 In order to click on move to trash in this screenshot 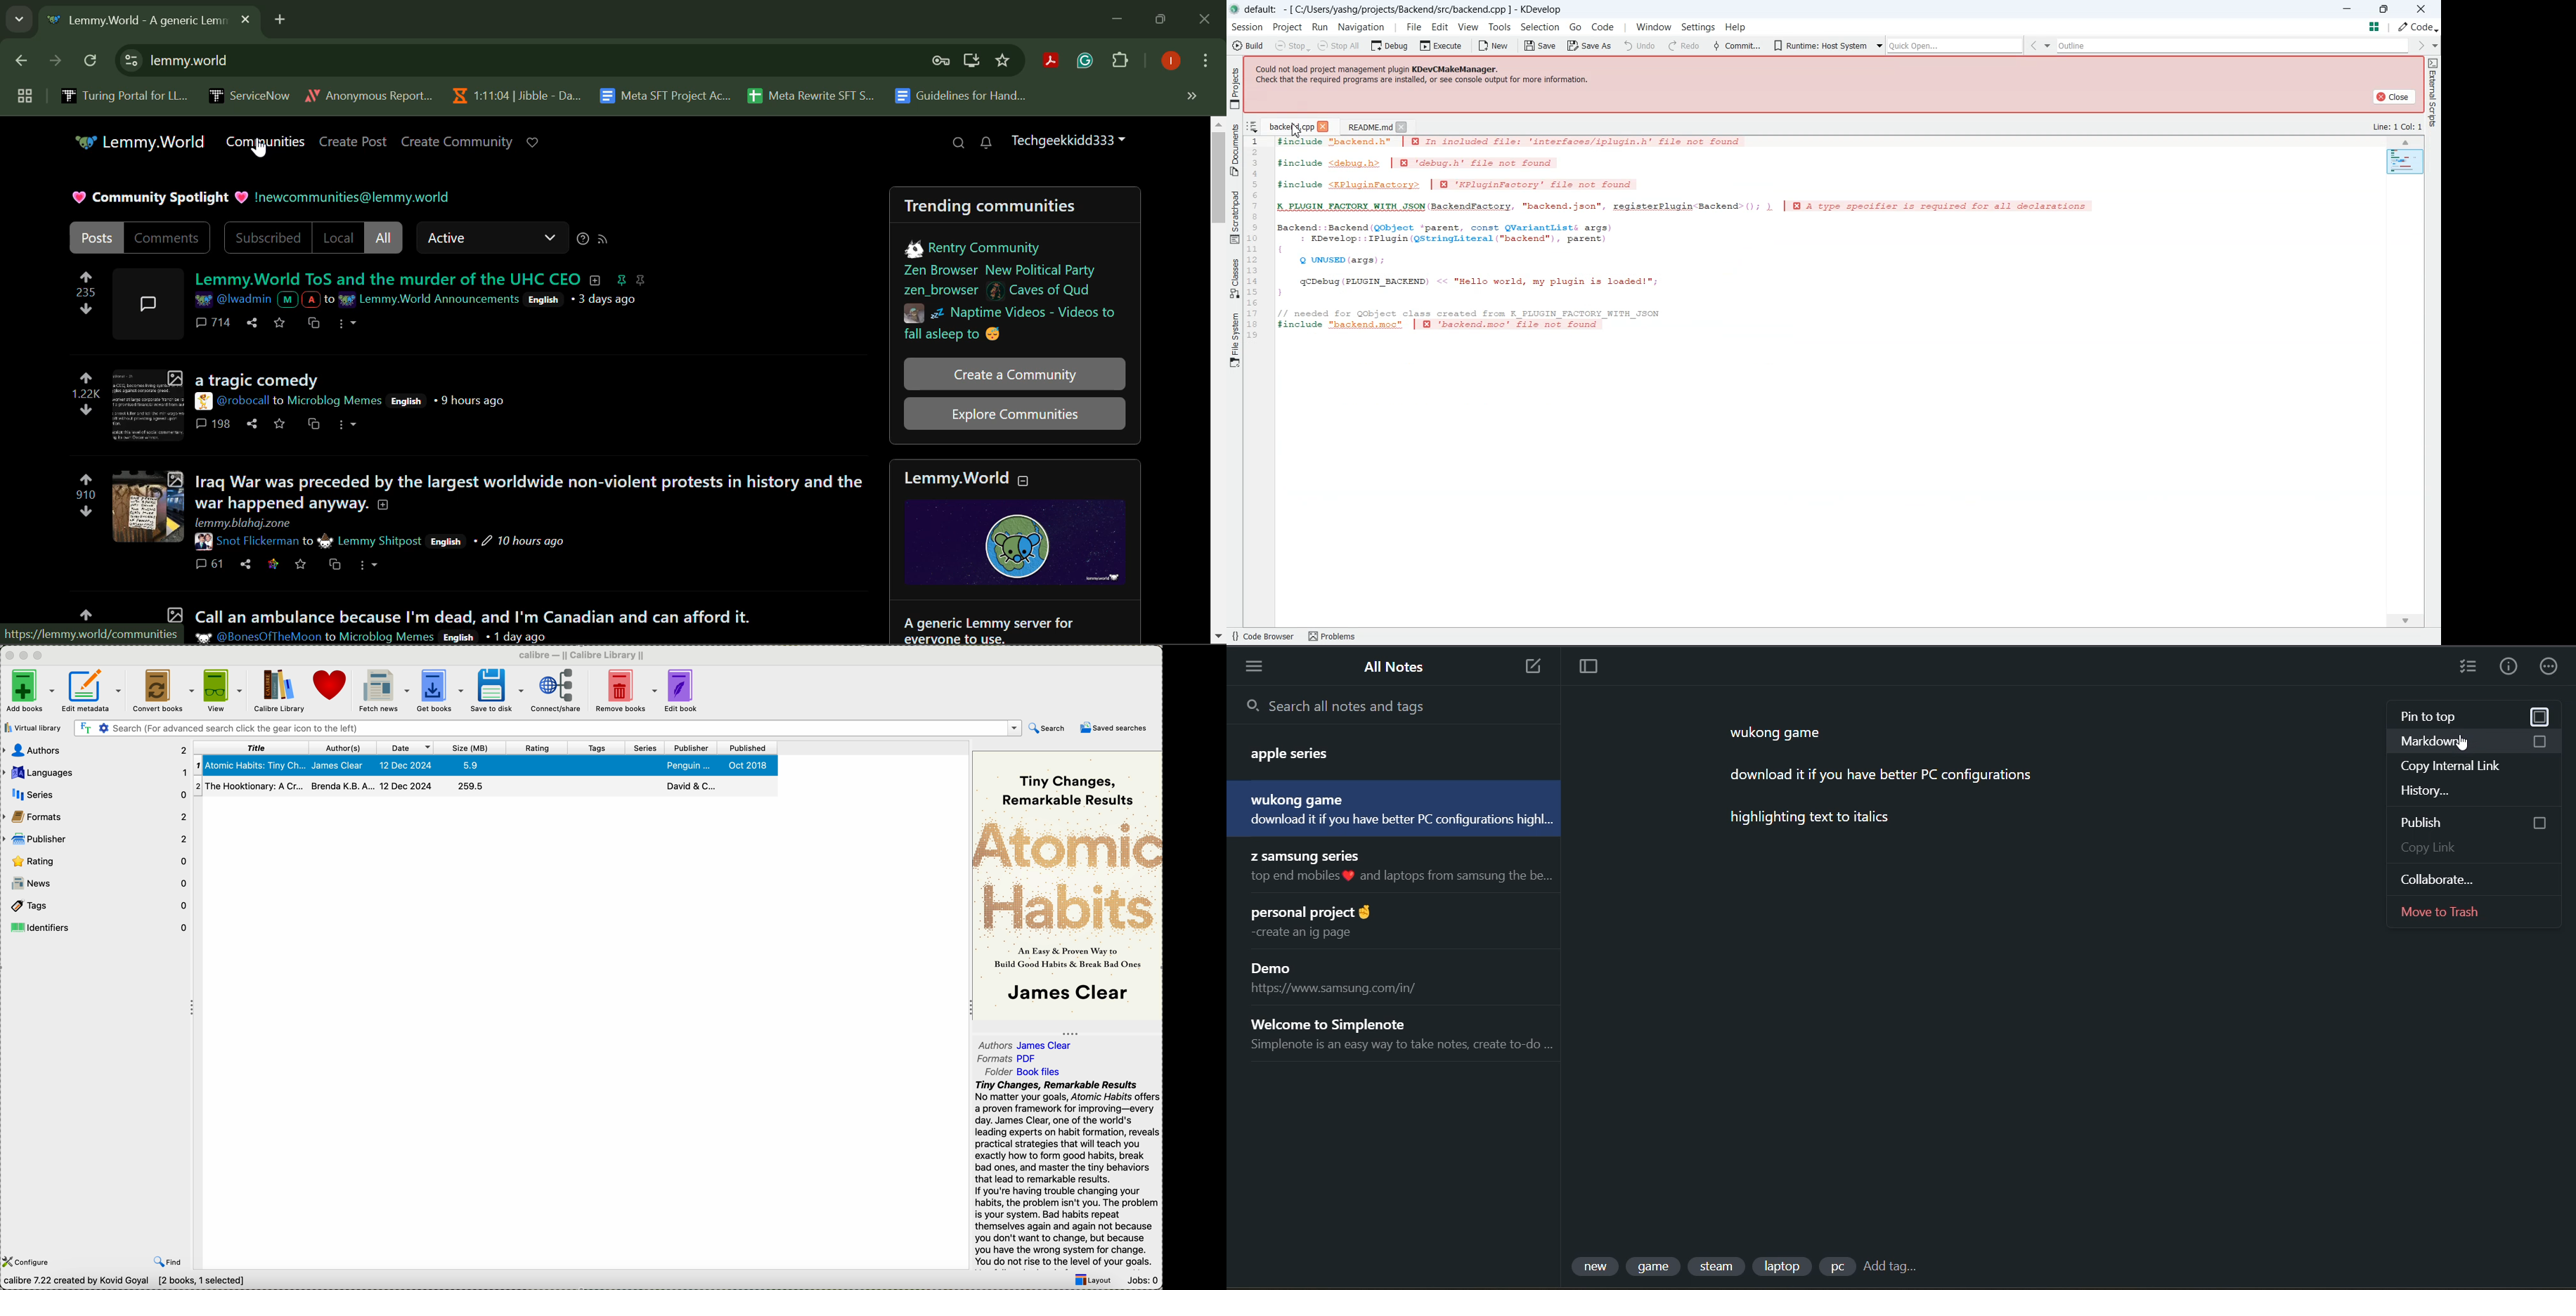, I will do `click(2453, 909)`.